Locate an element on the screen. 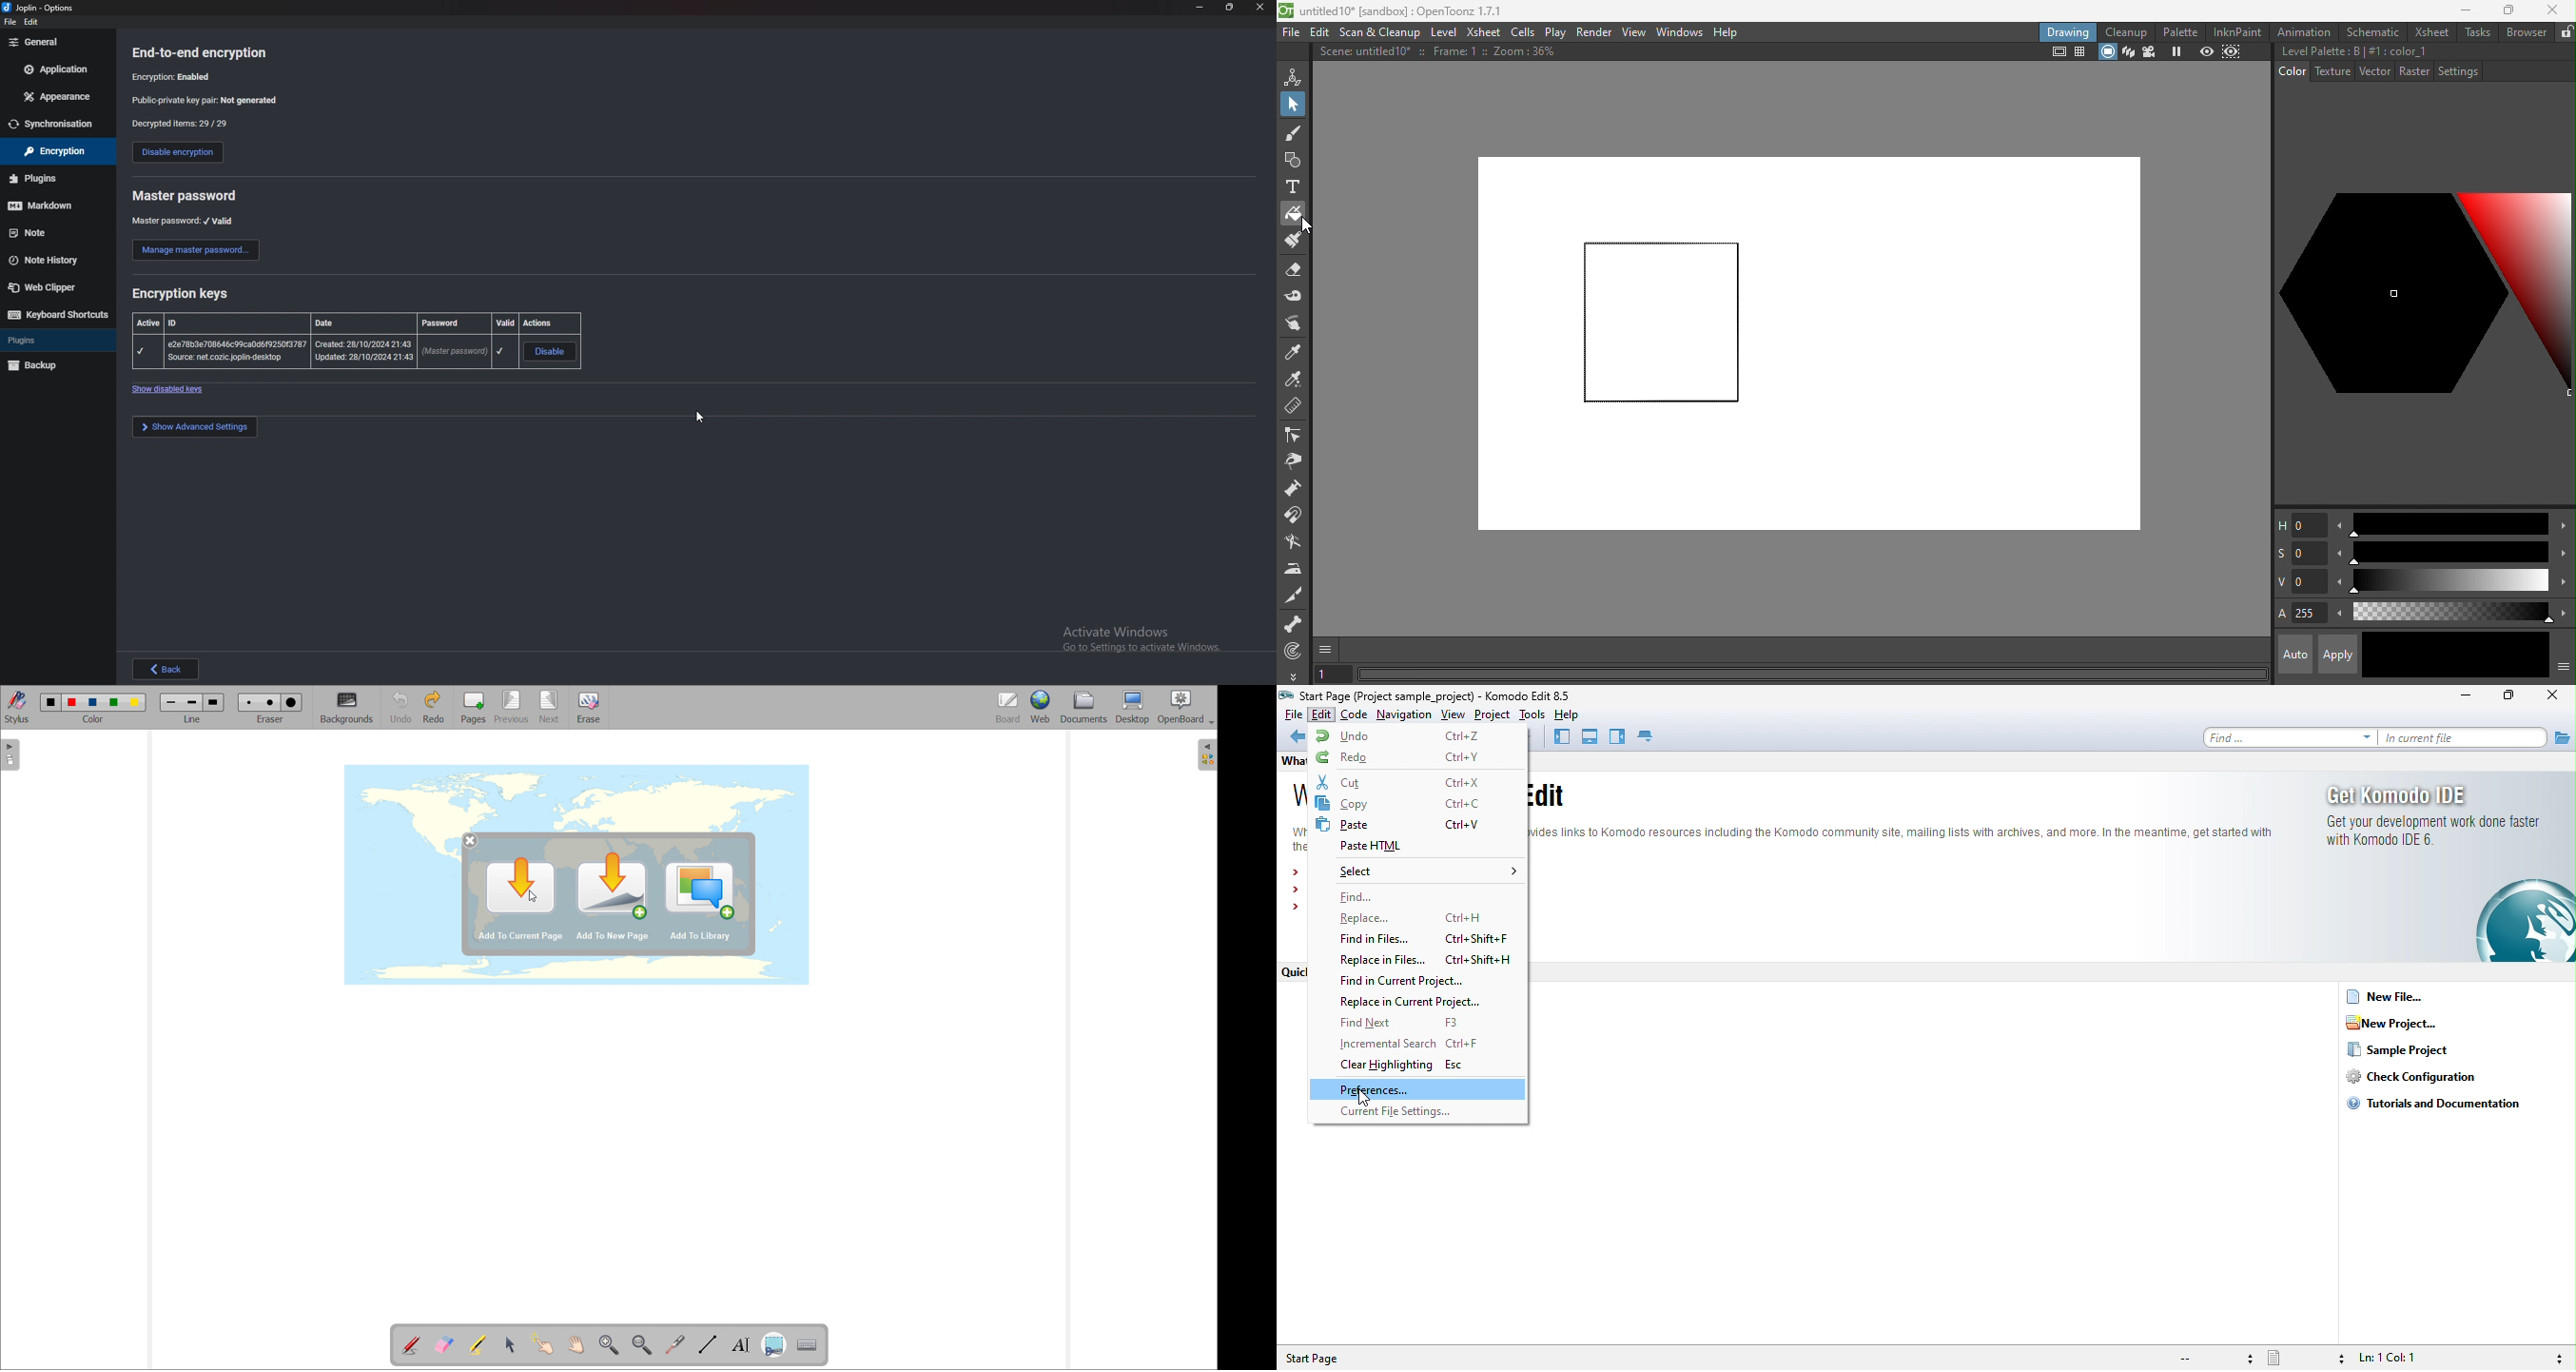 The height and width of the screenshot is (1372, 2576).  is located at coordinates (33, 21).